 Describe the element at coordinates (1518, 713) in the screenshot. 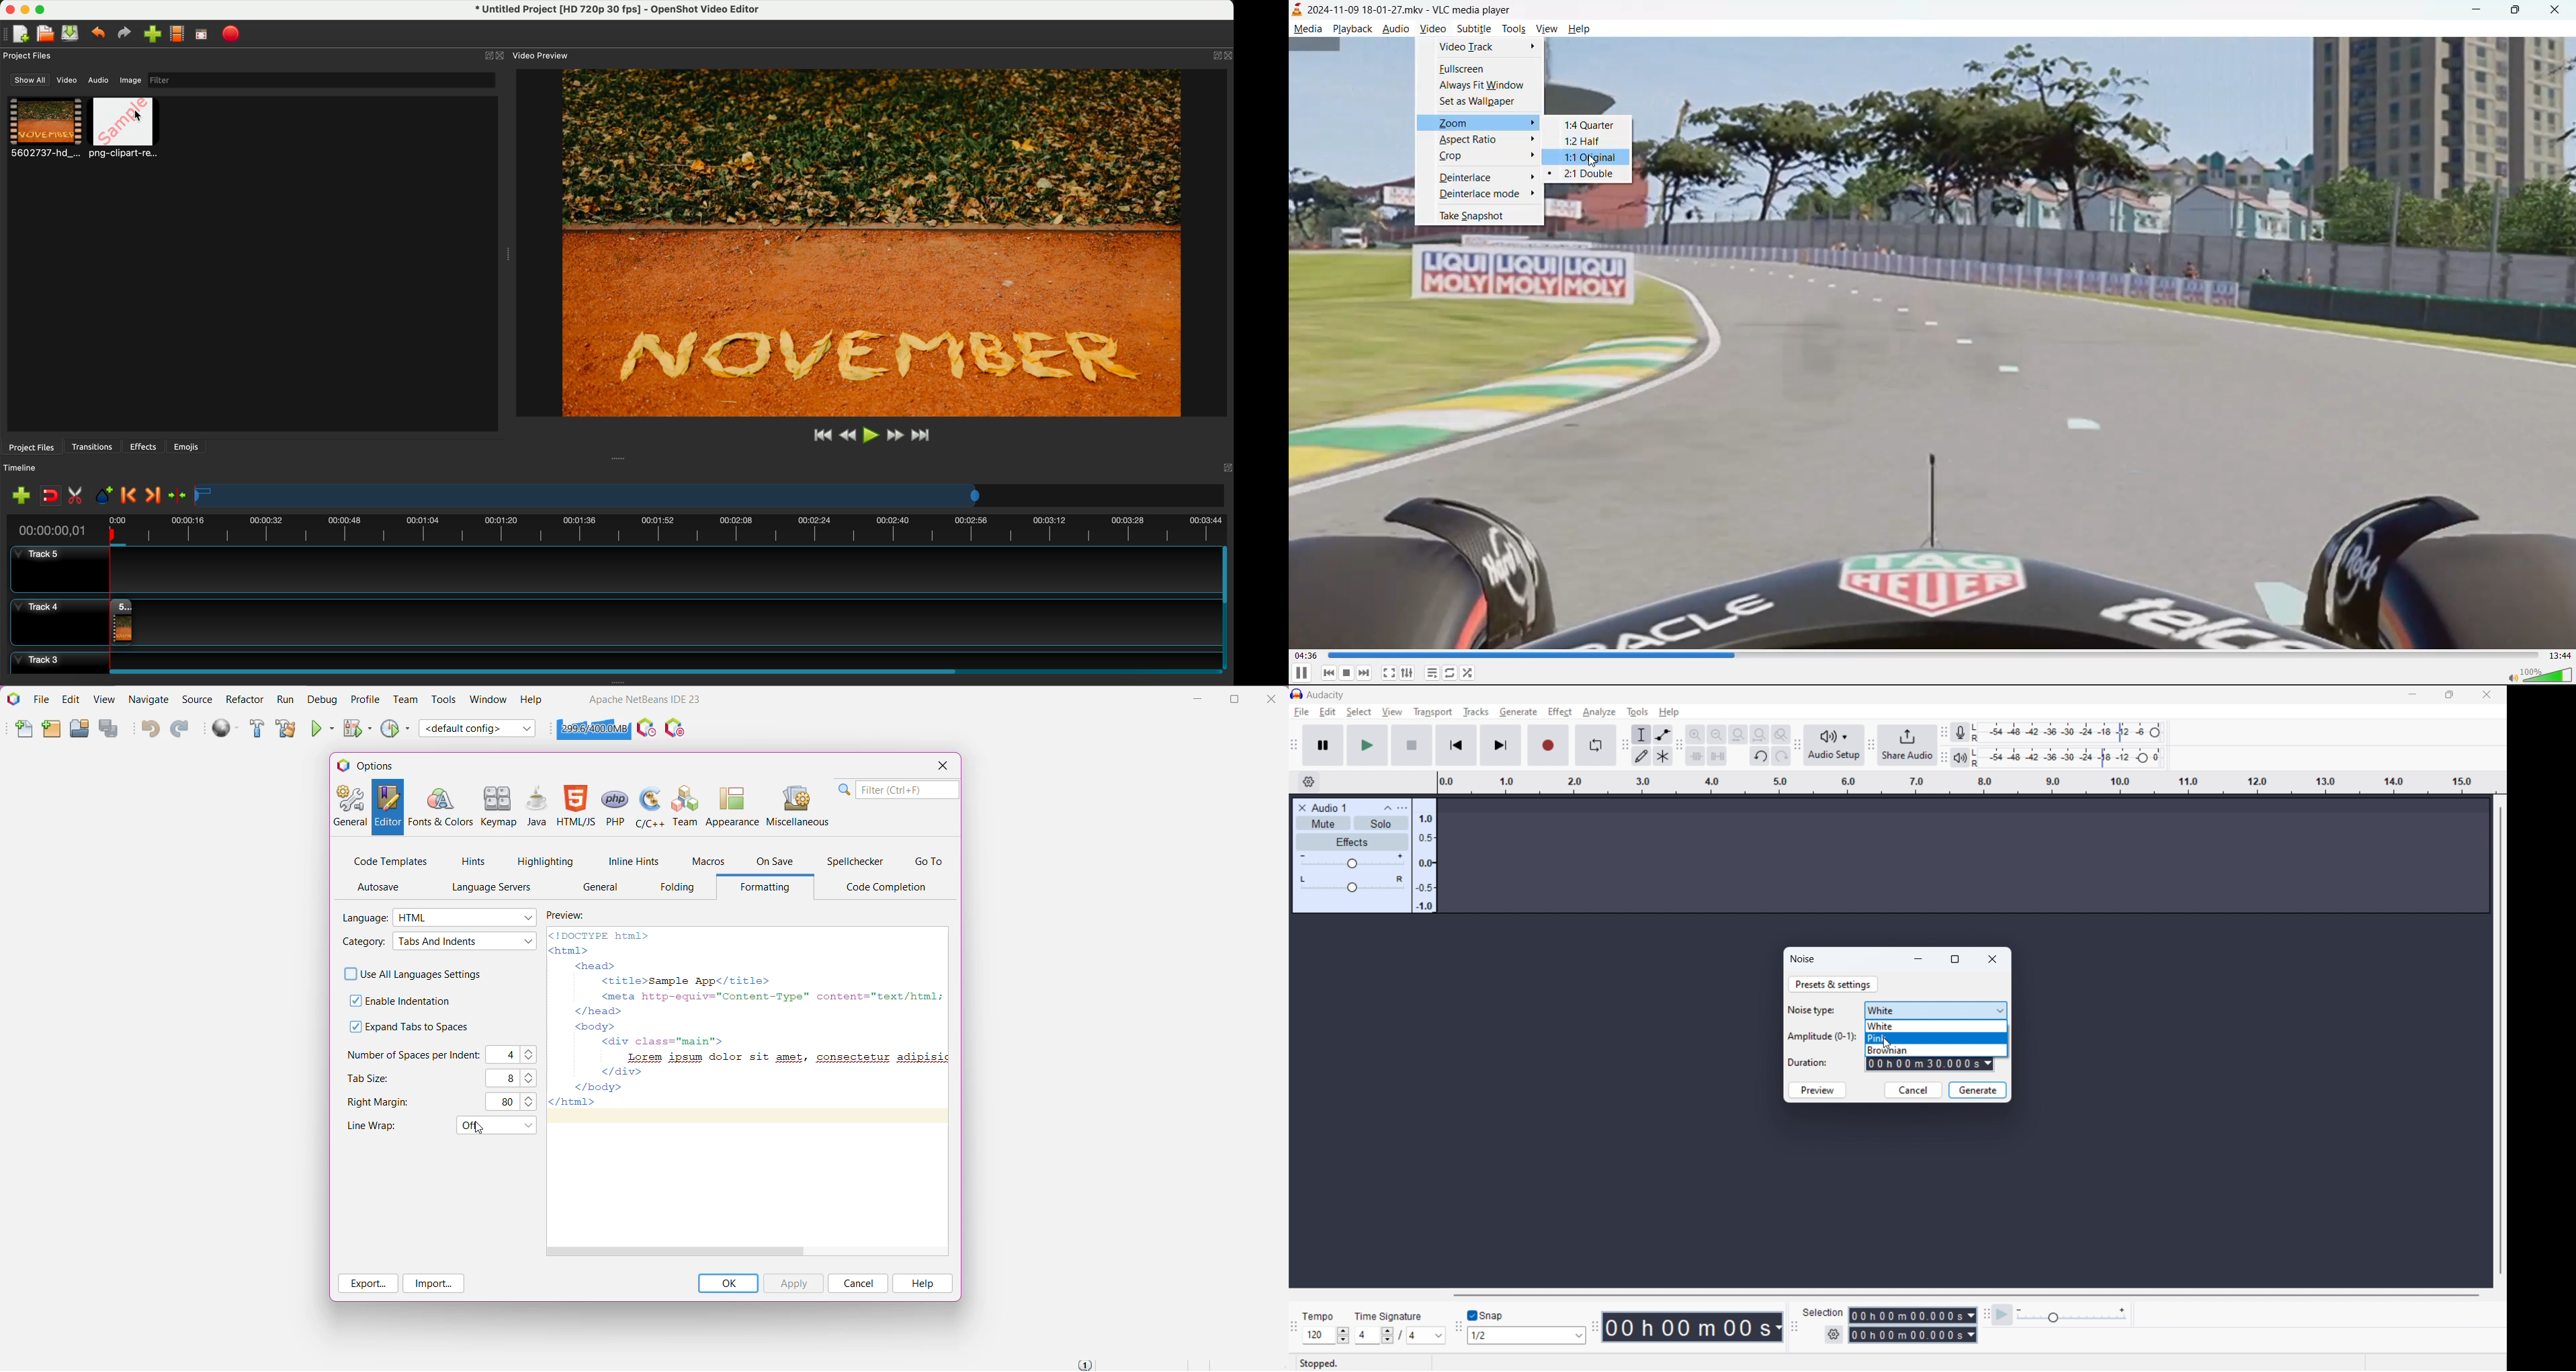

I see `Cursor on generate` at that location.